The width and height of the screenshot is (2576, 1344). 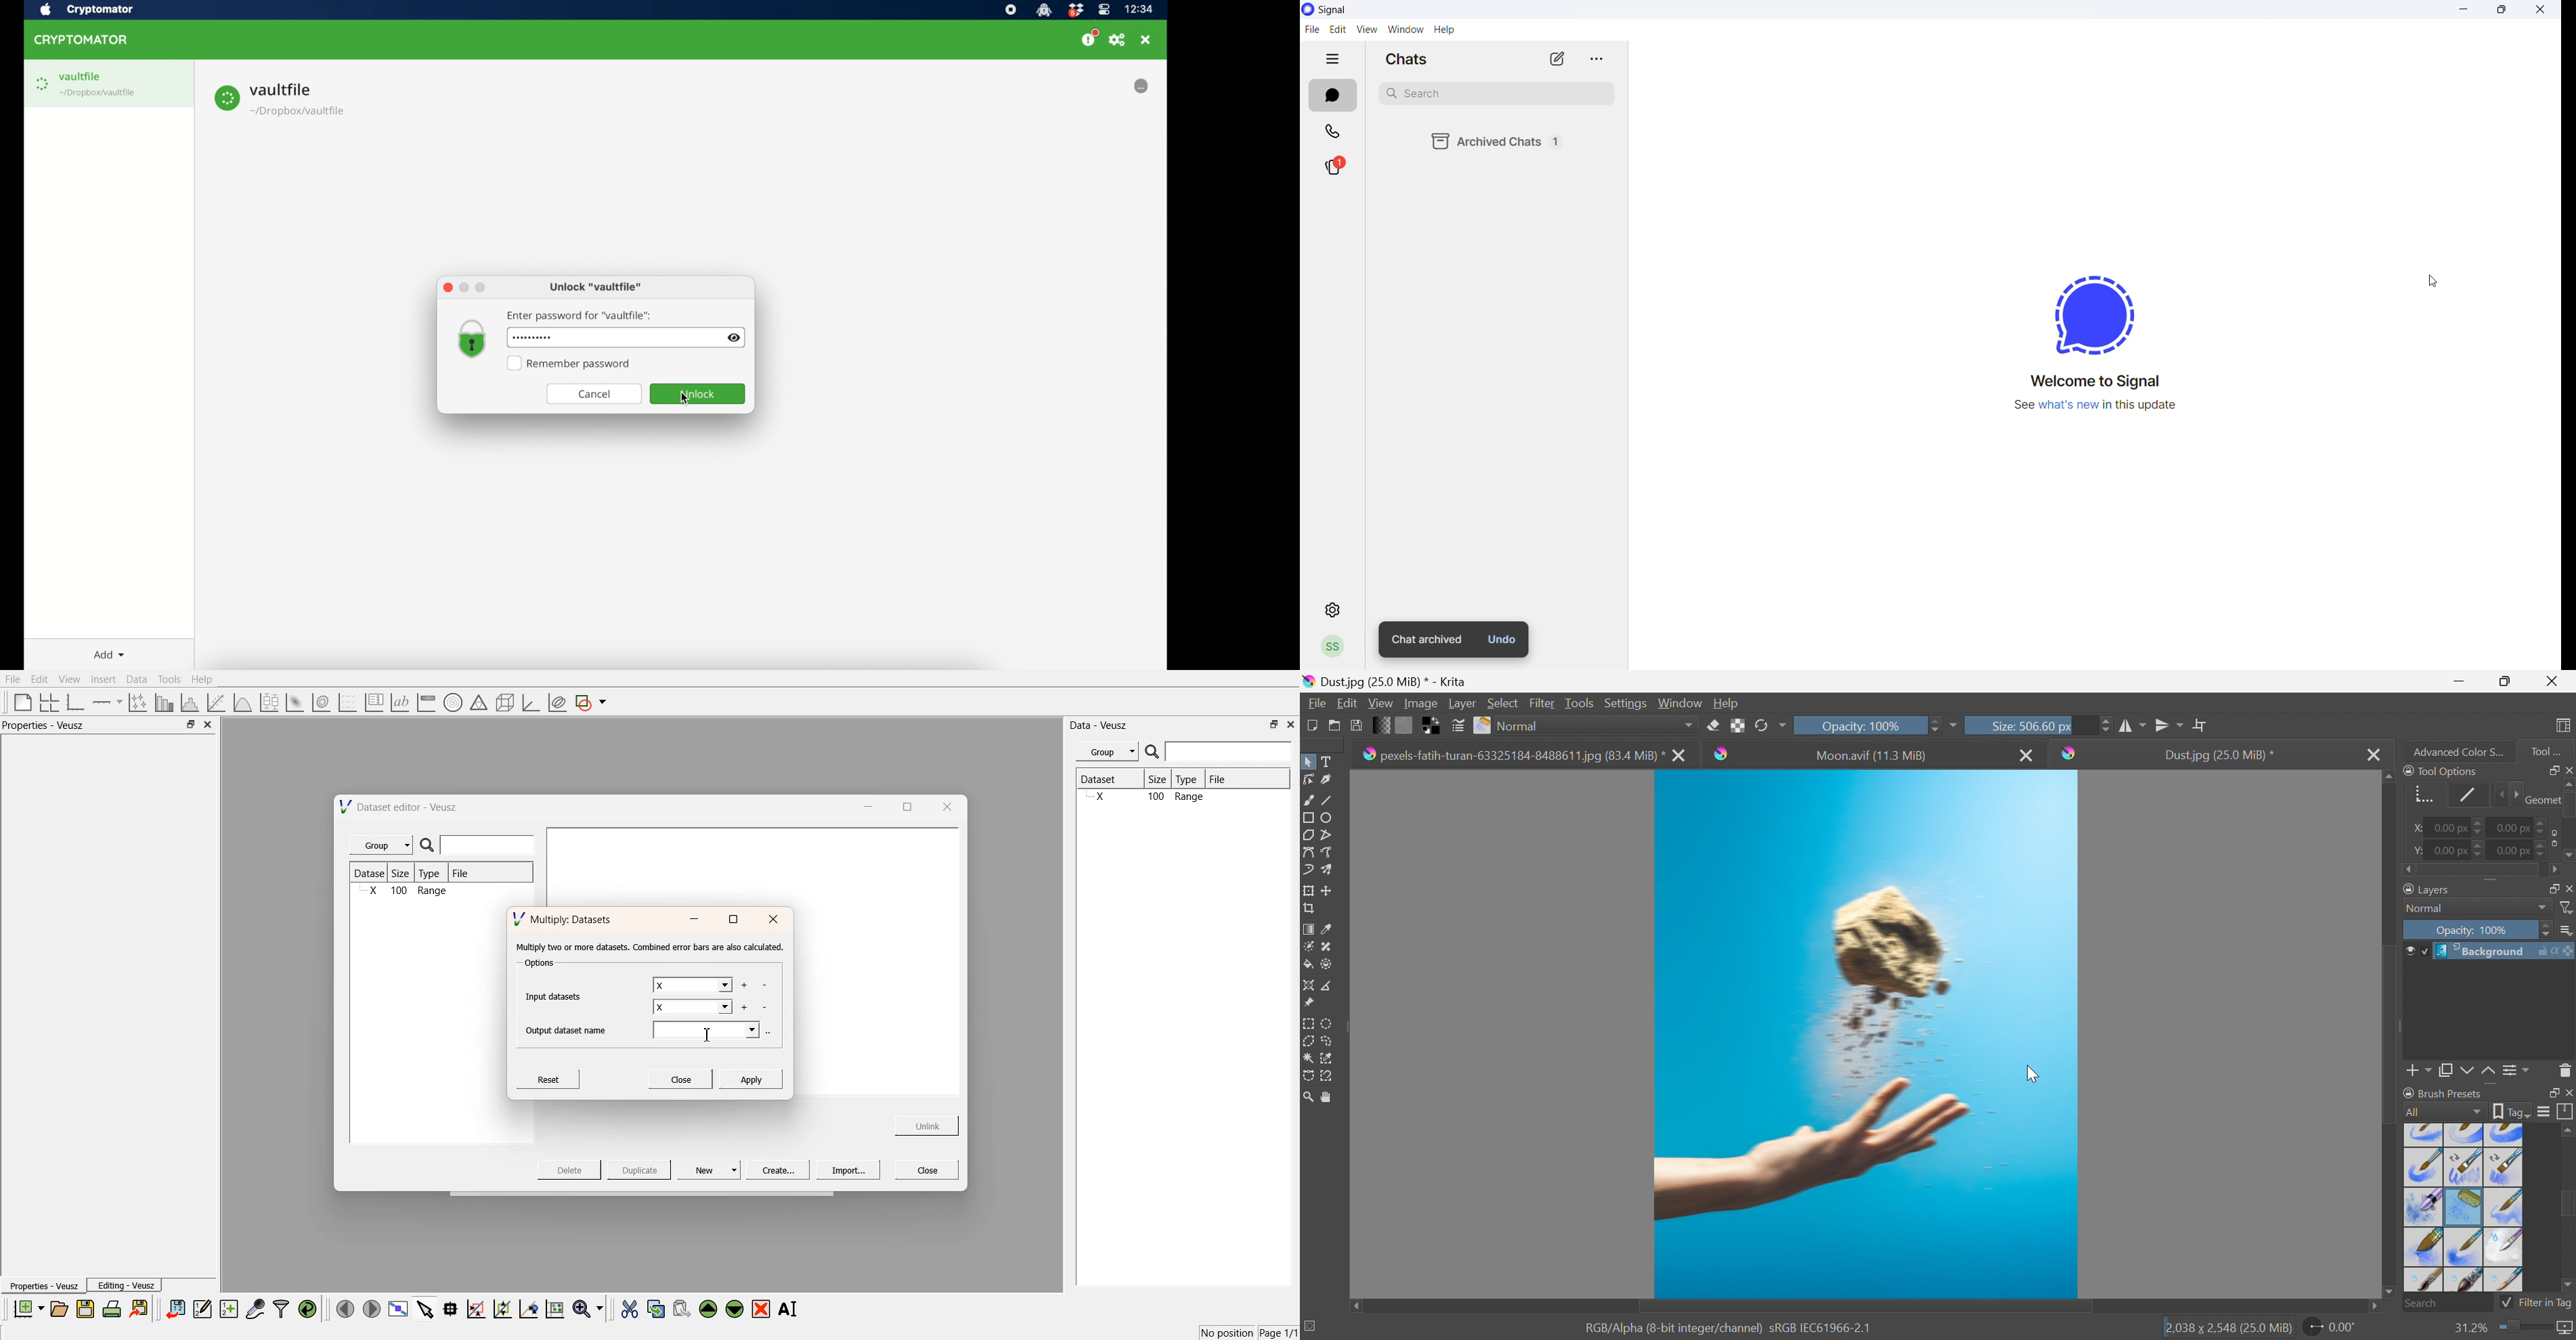 I want to click on calls, so click(x=1338, y=132).